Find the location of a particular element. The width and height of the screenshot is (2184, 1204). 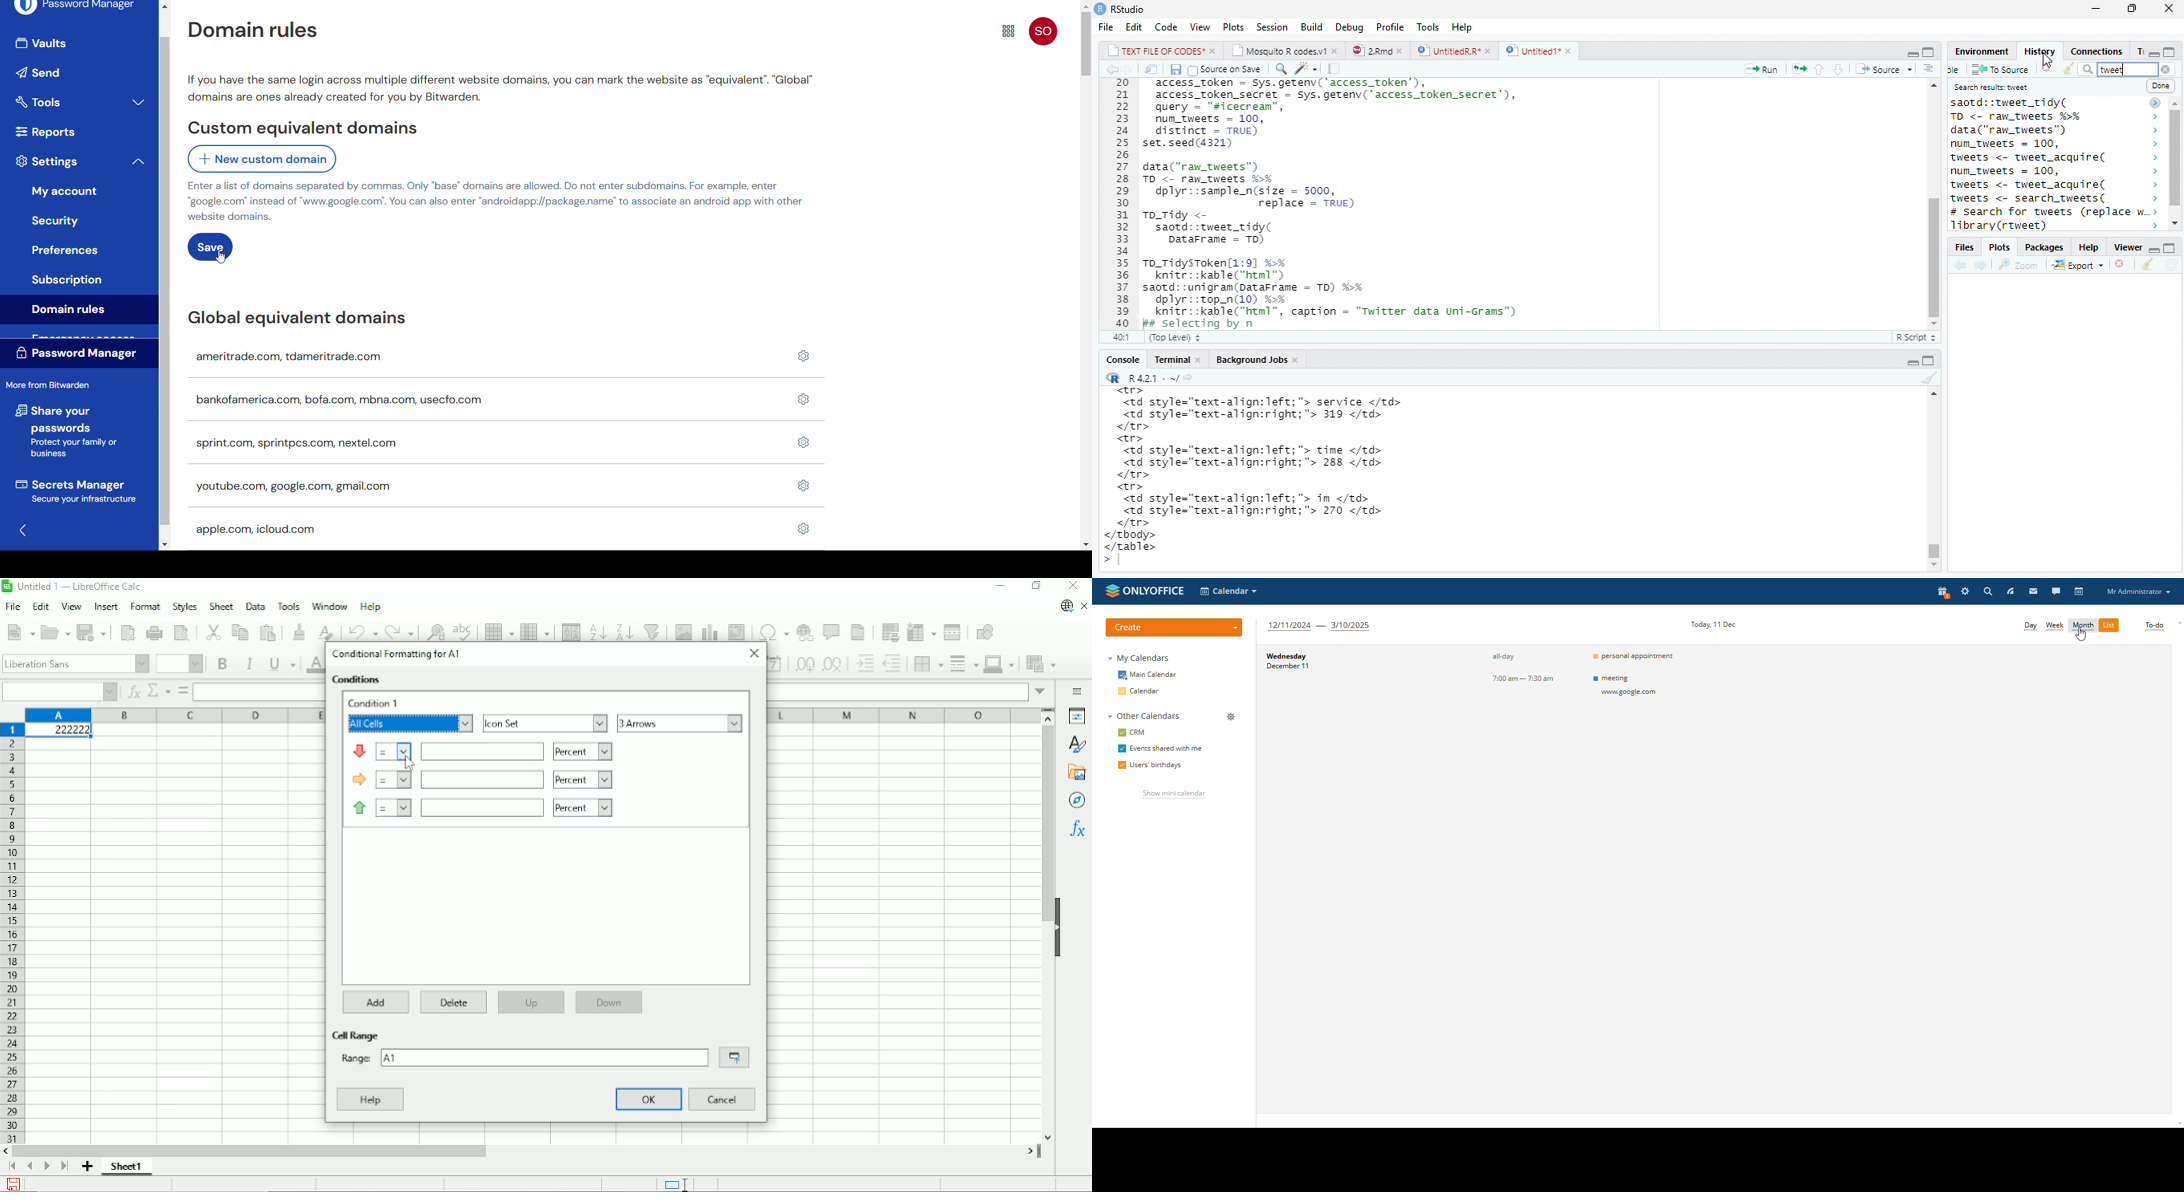

percent is located at coordinates (583, 780).